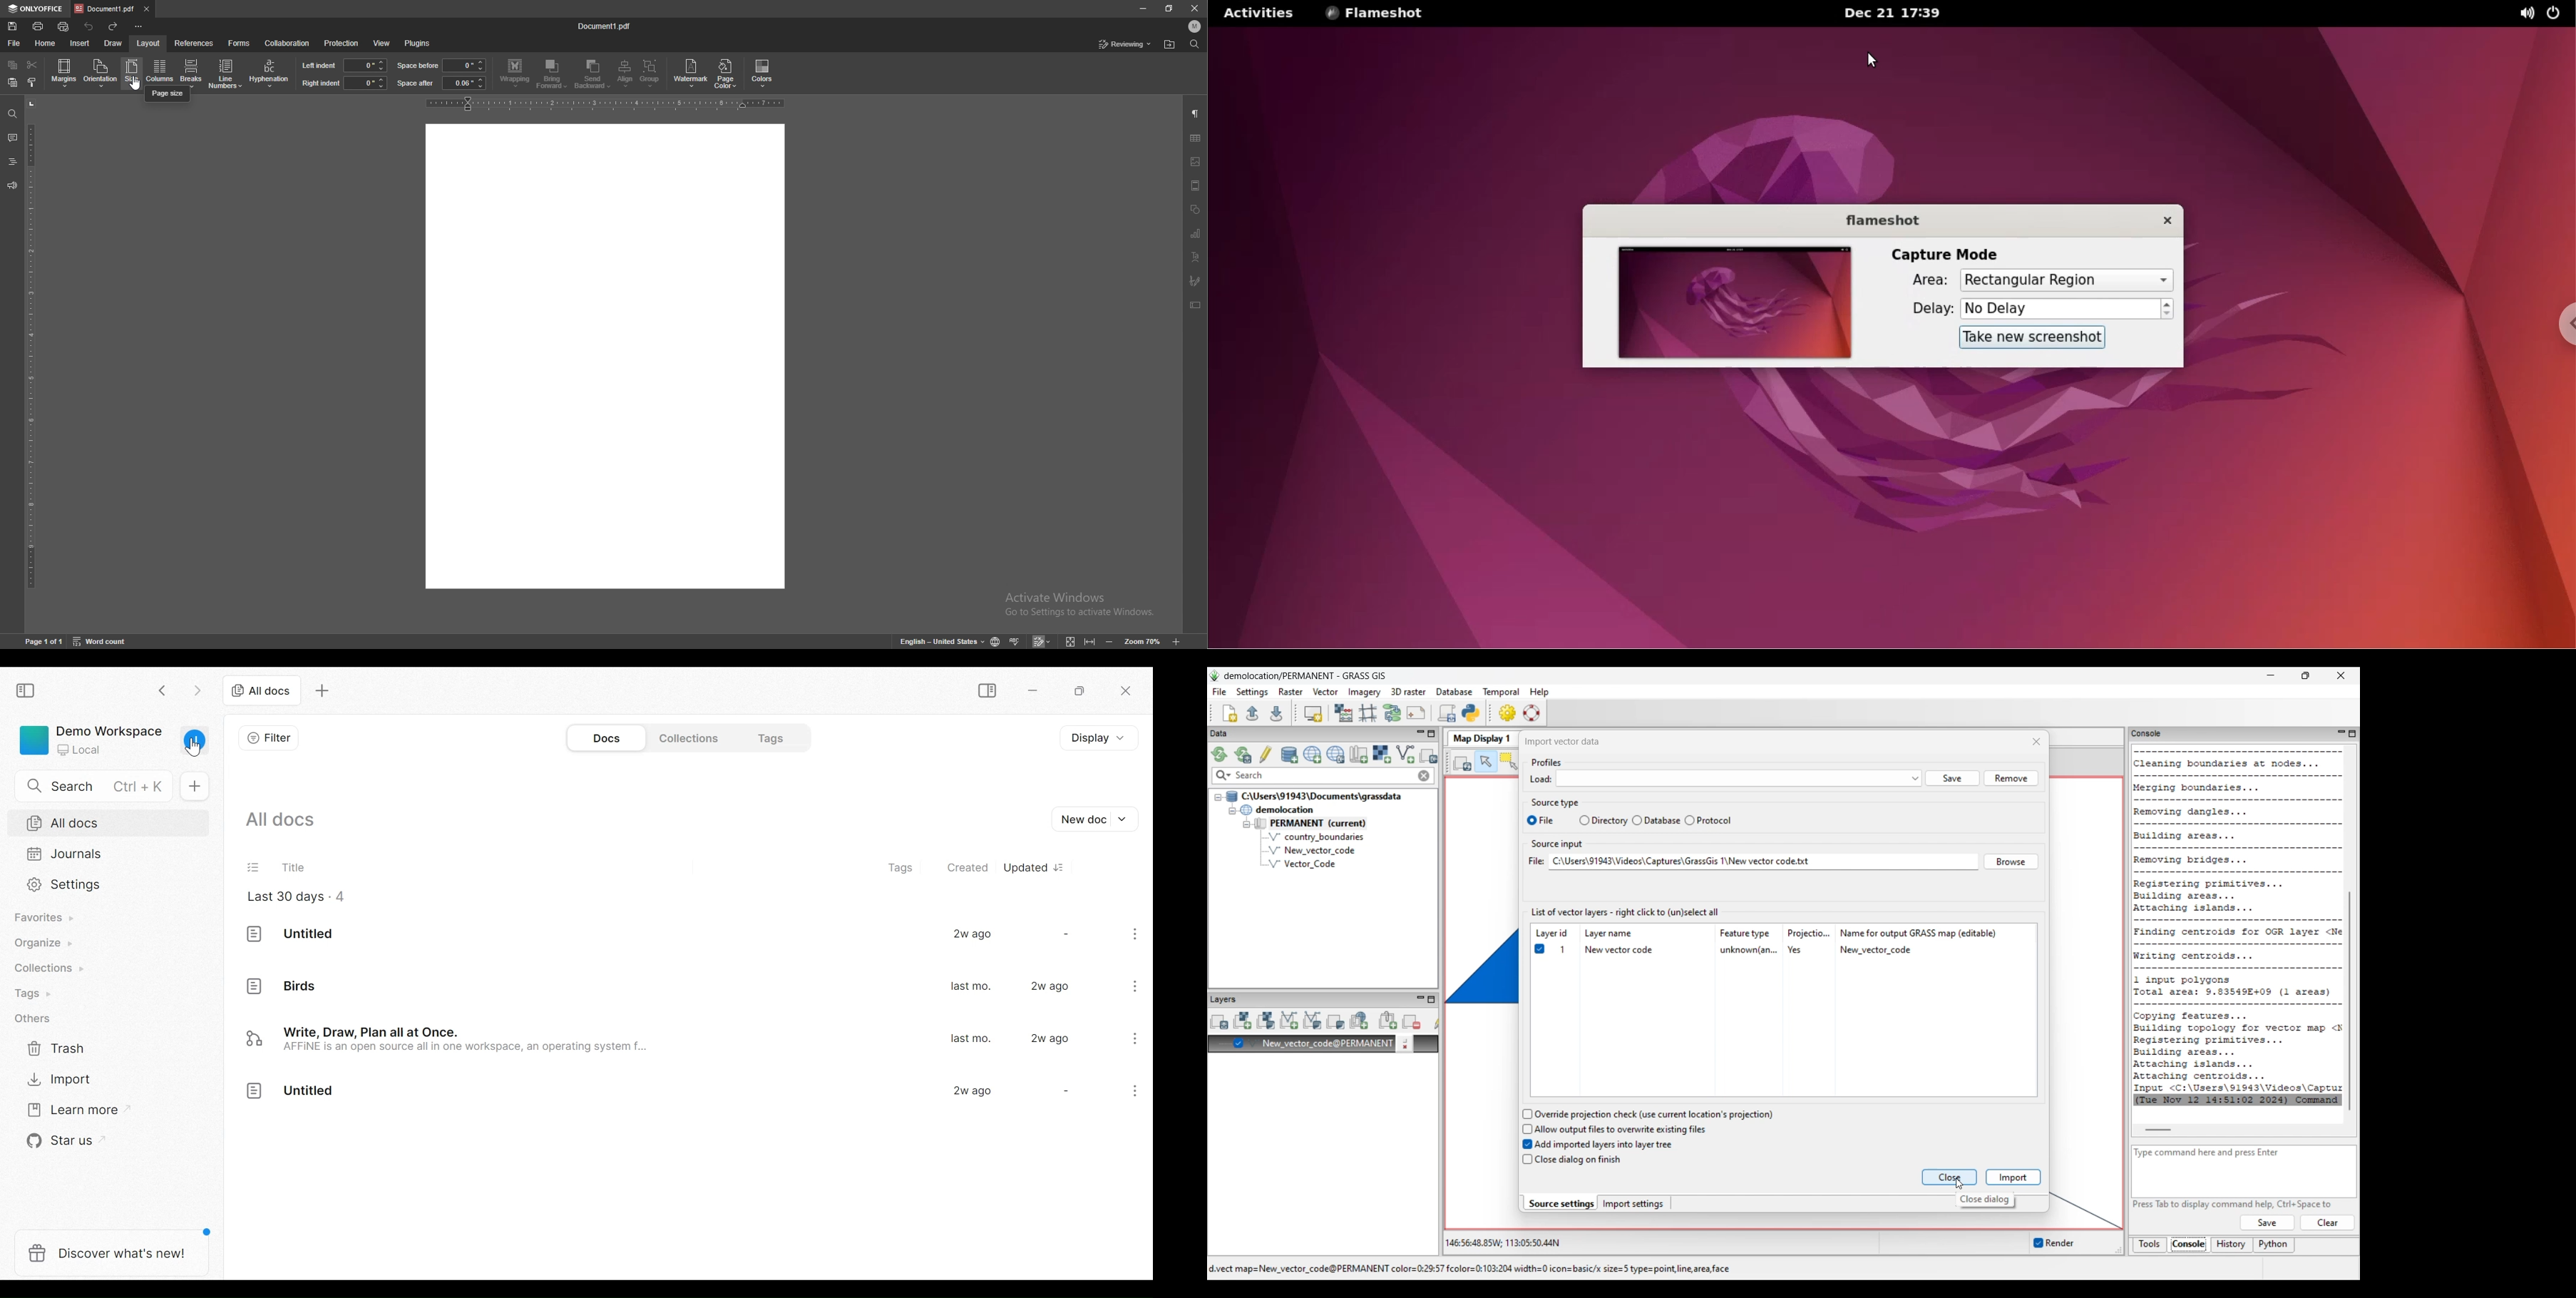  What do you see at coordinates (1169, 45) in the screenshot?
I see `locate file` at bounding box center [1169, 45].